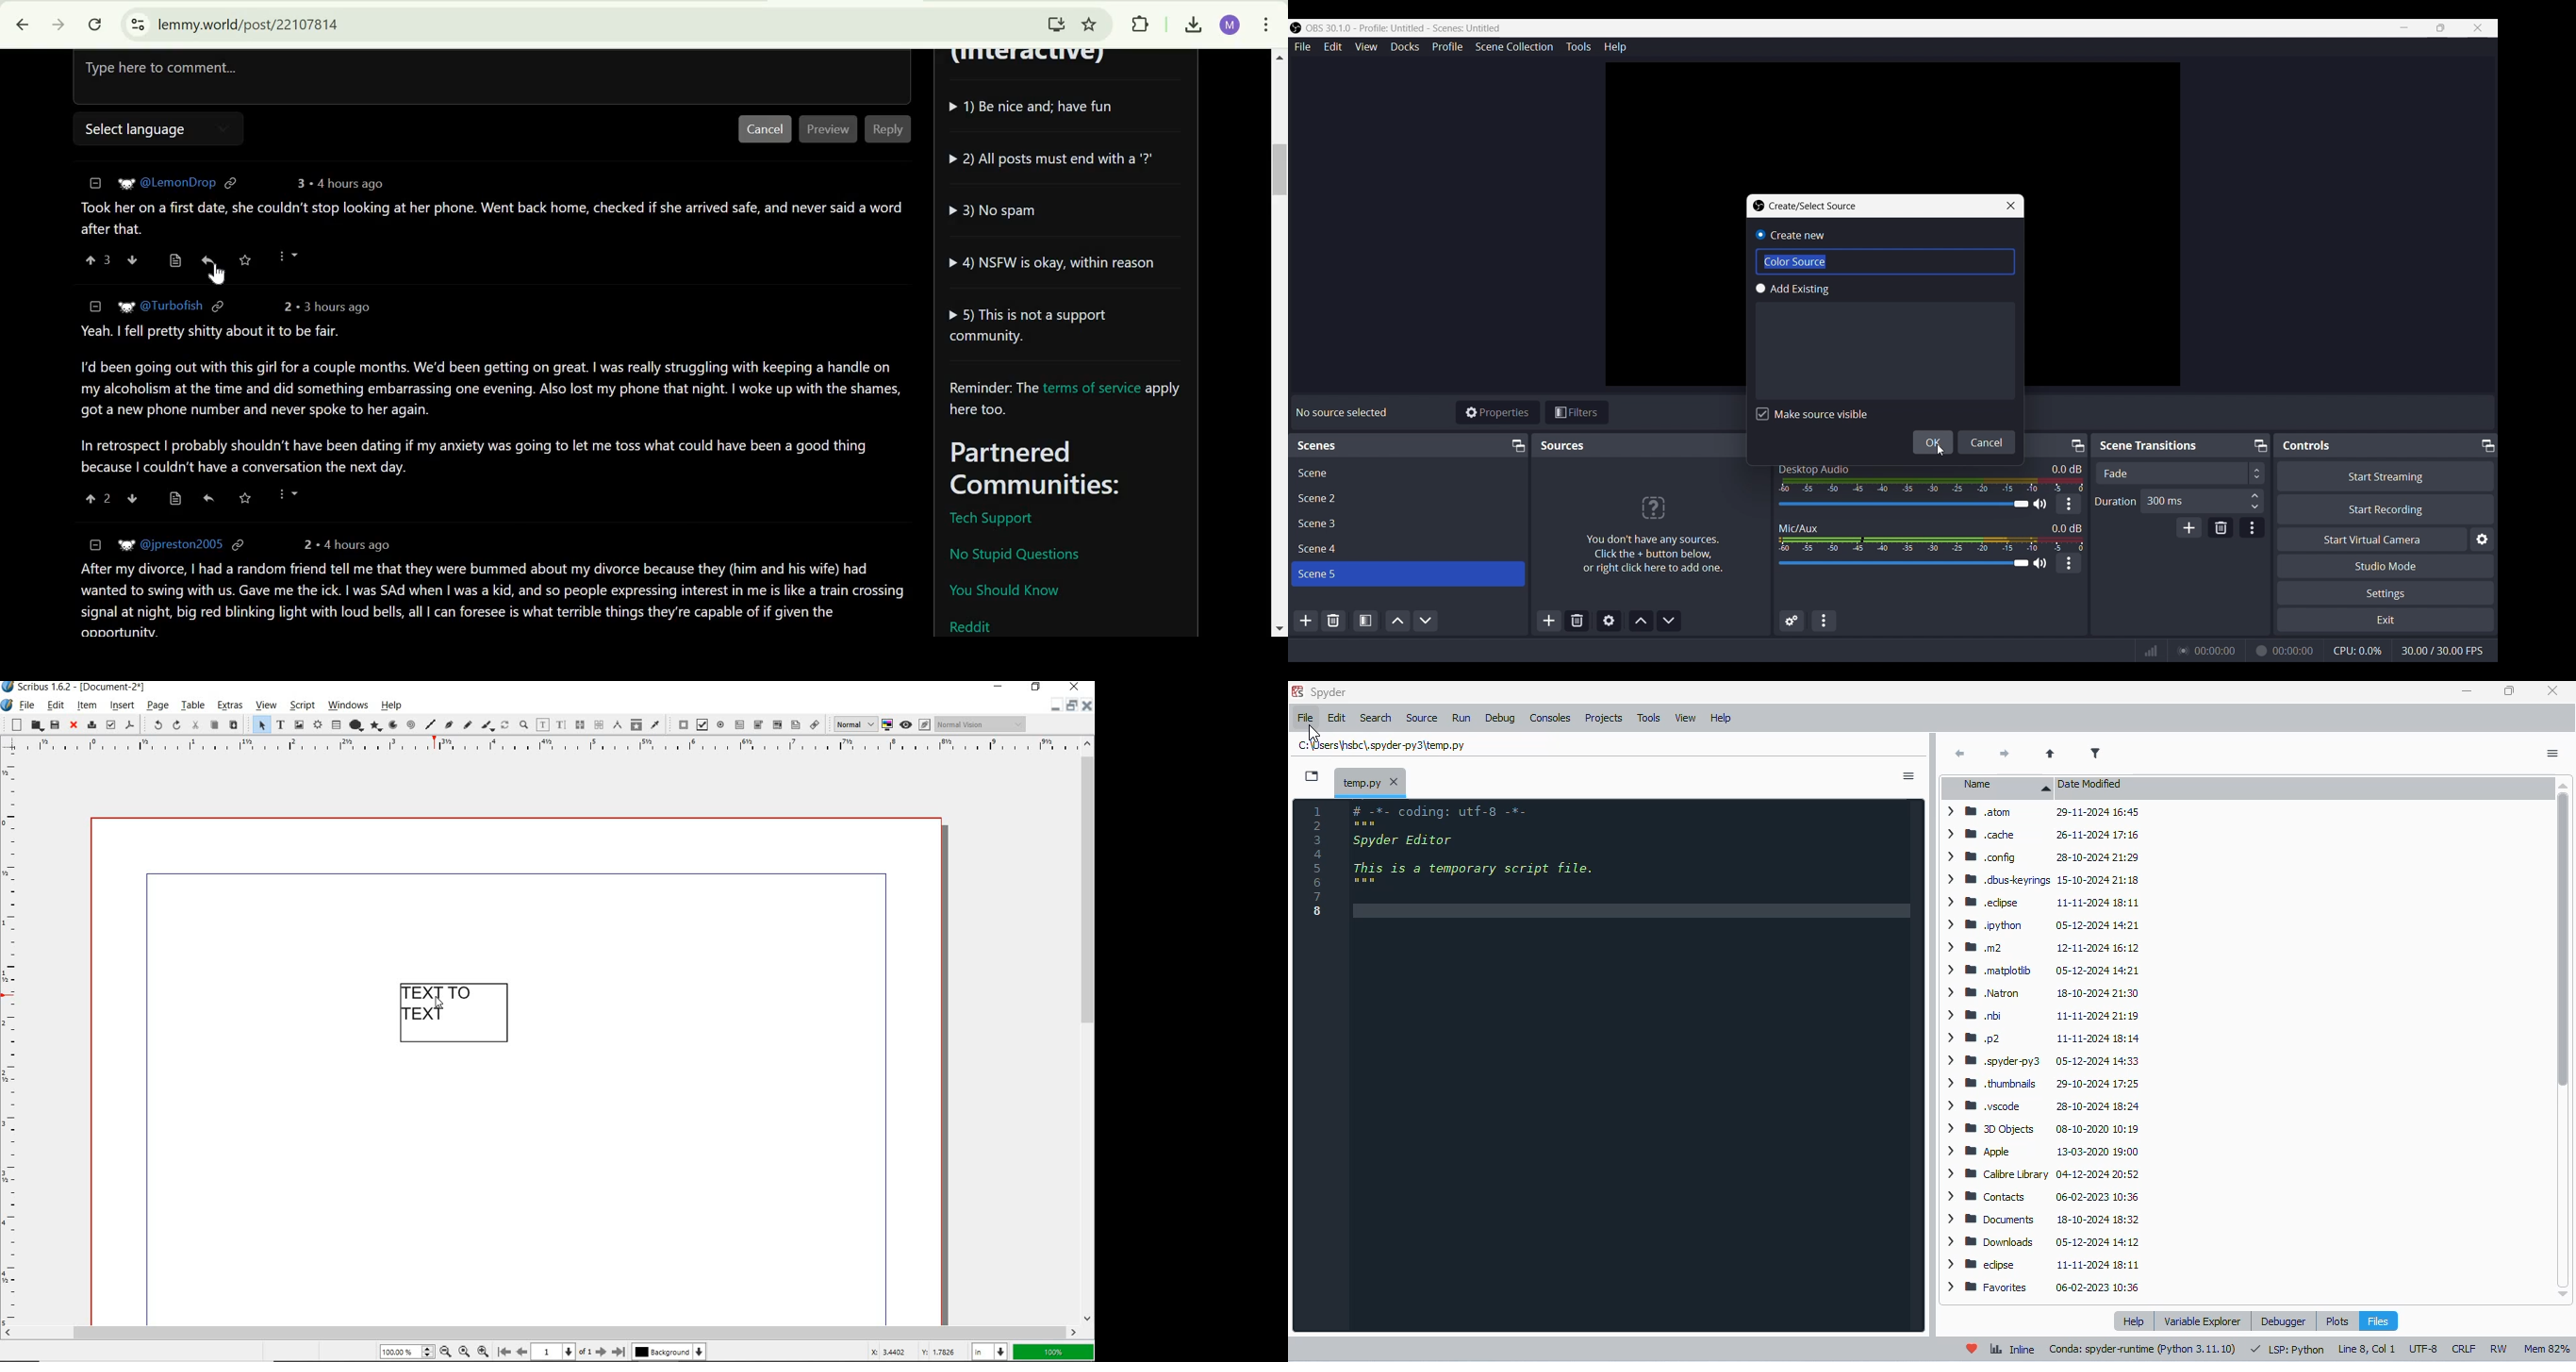 The height and width of the screenshot is (1372, 2576). Describe the element at coordinates (1908, 777) in the screenshot. I see `options` at that location.